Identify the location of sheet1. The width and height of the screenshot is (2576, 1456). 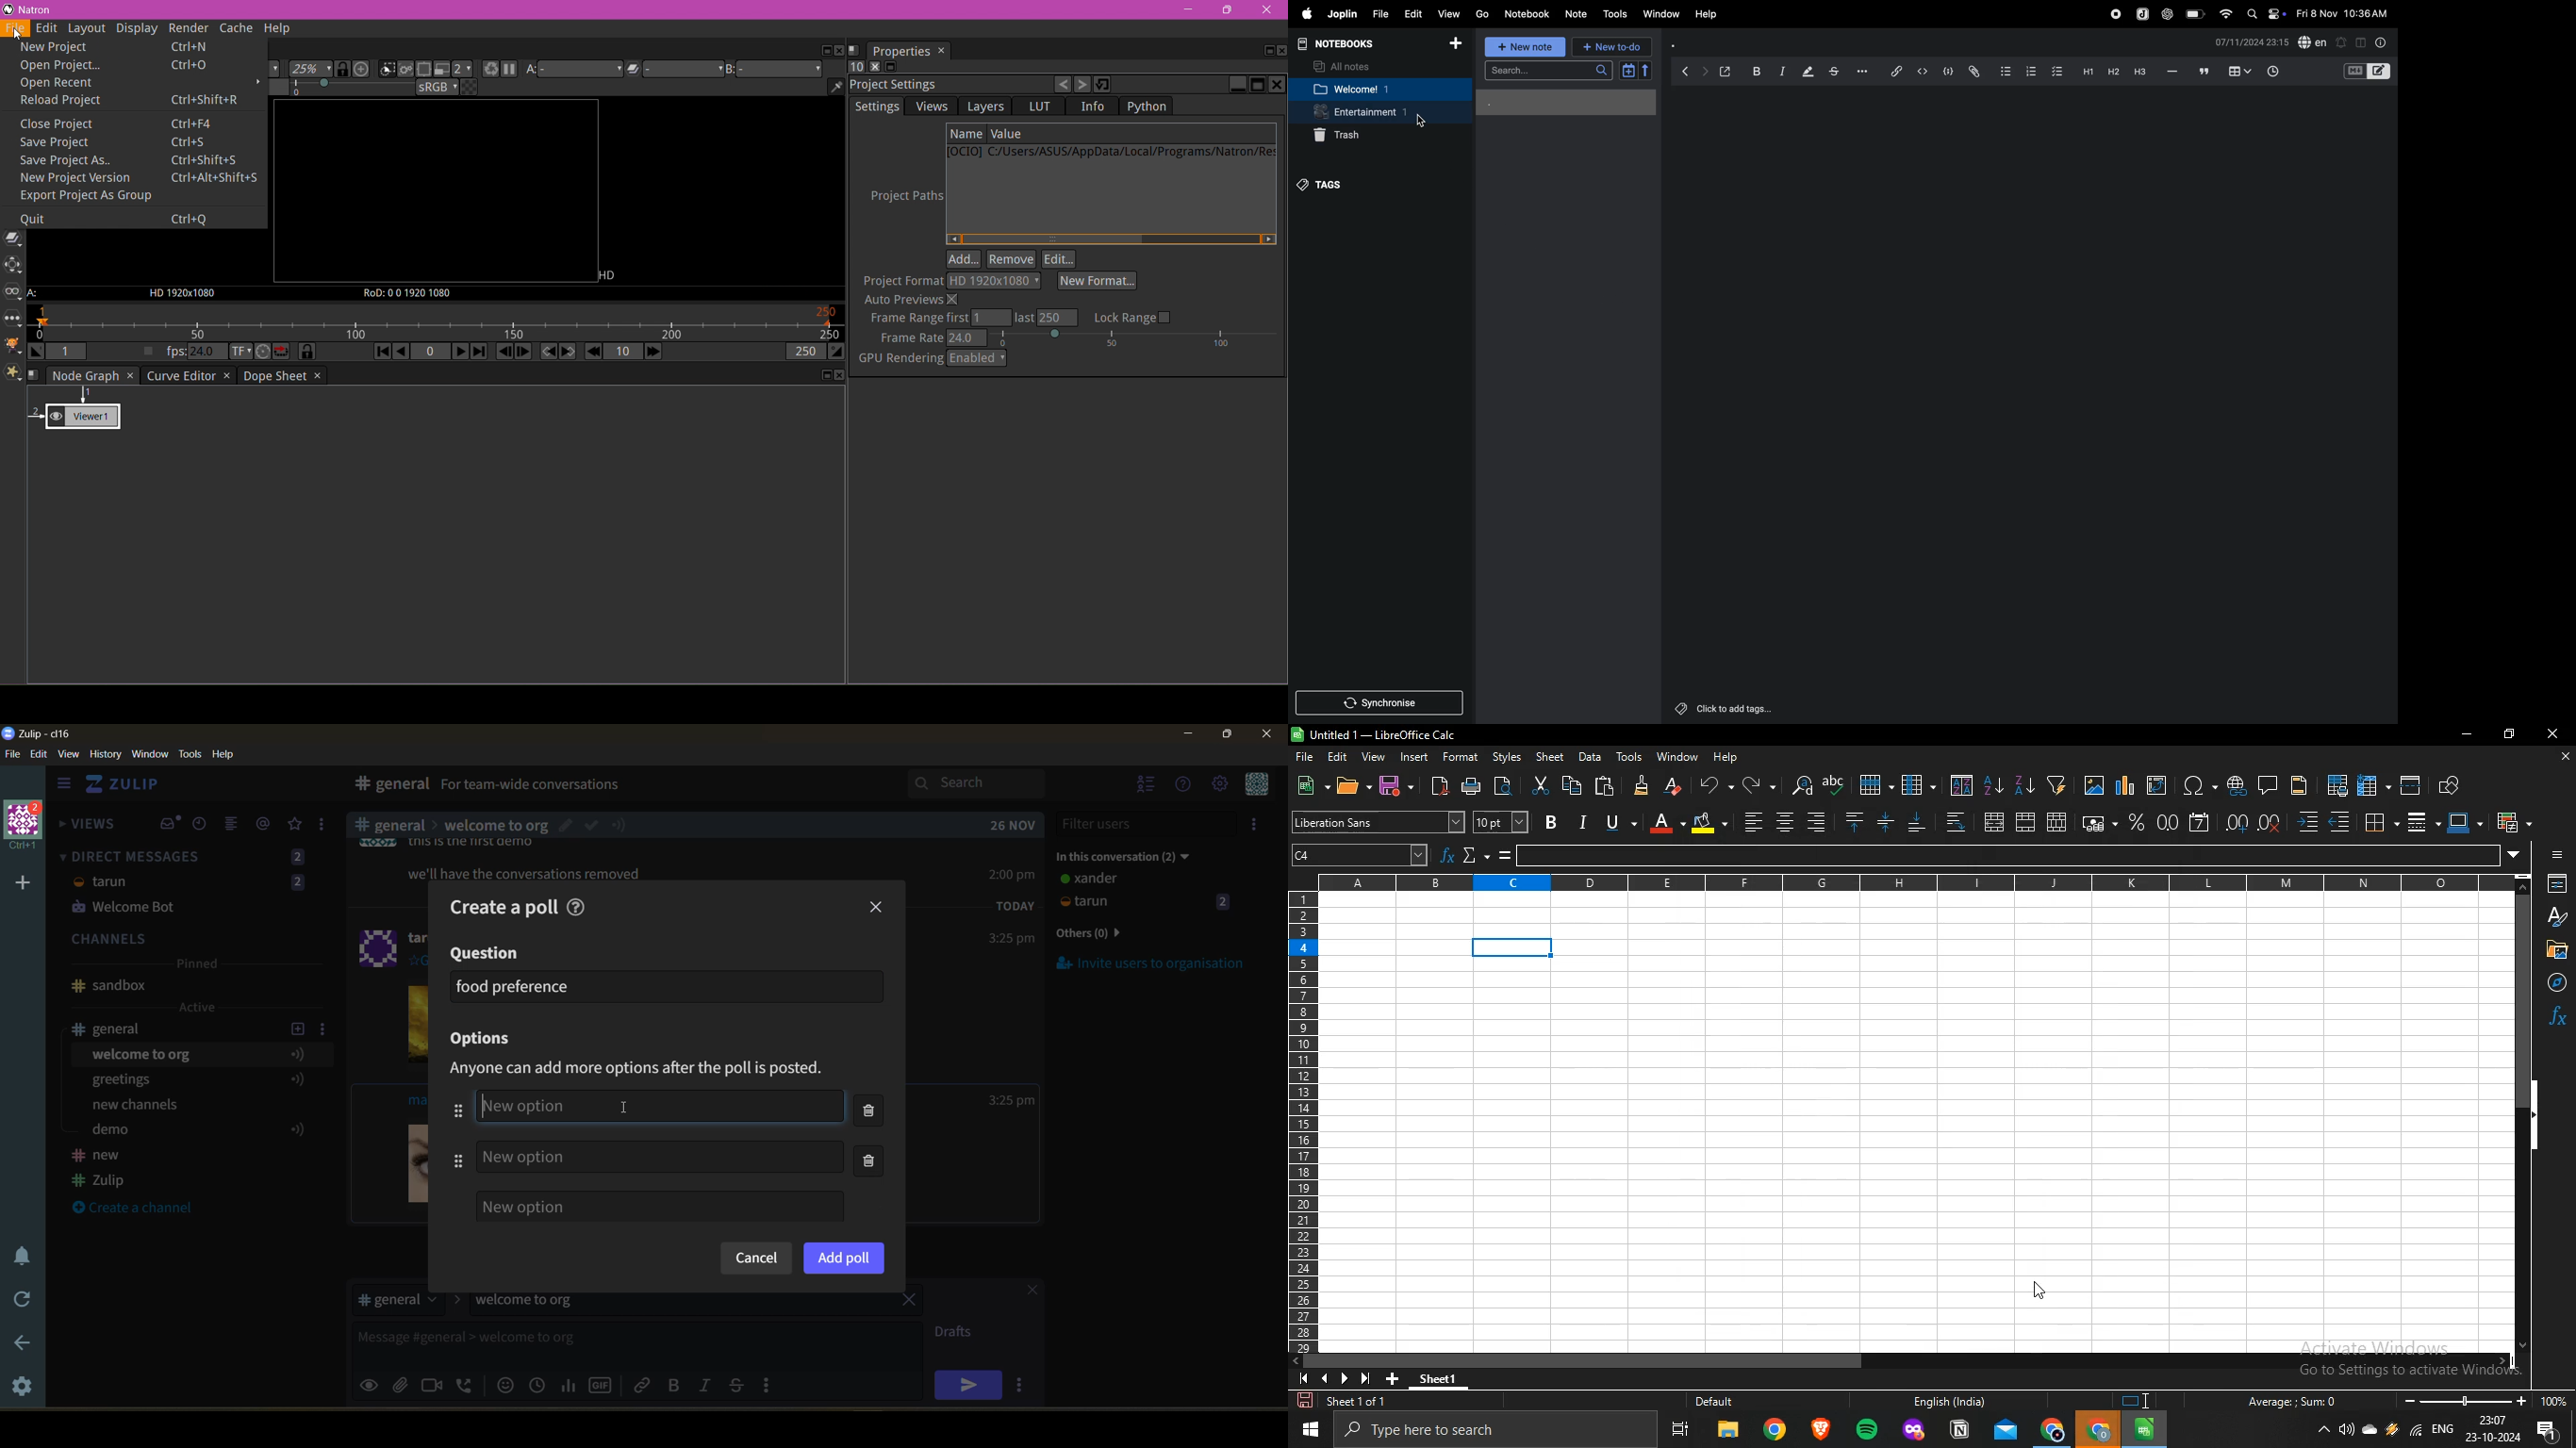
(1449, 1376).